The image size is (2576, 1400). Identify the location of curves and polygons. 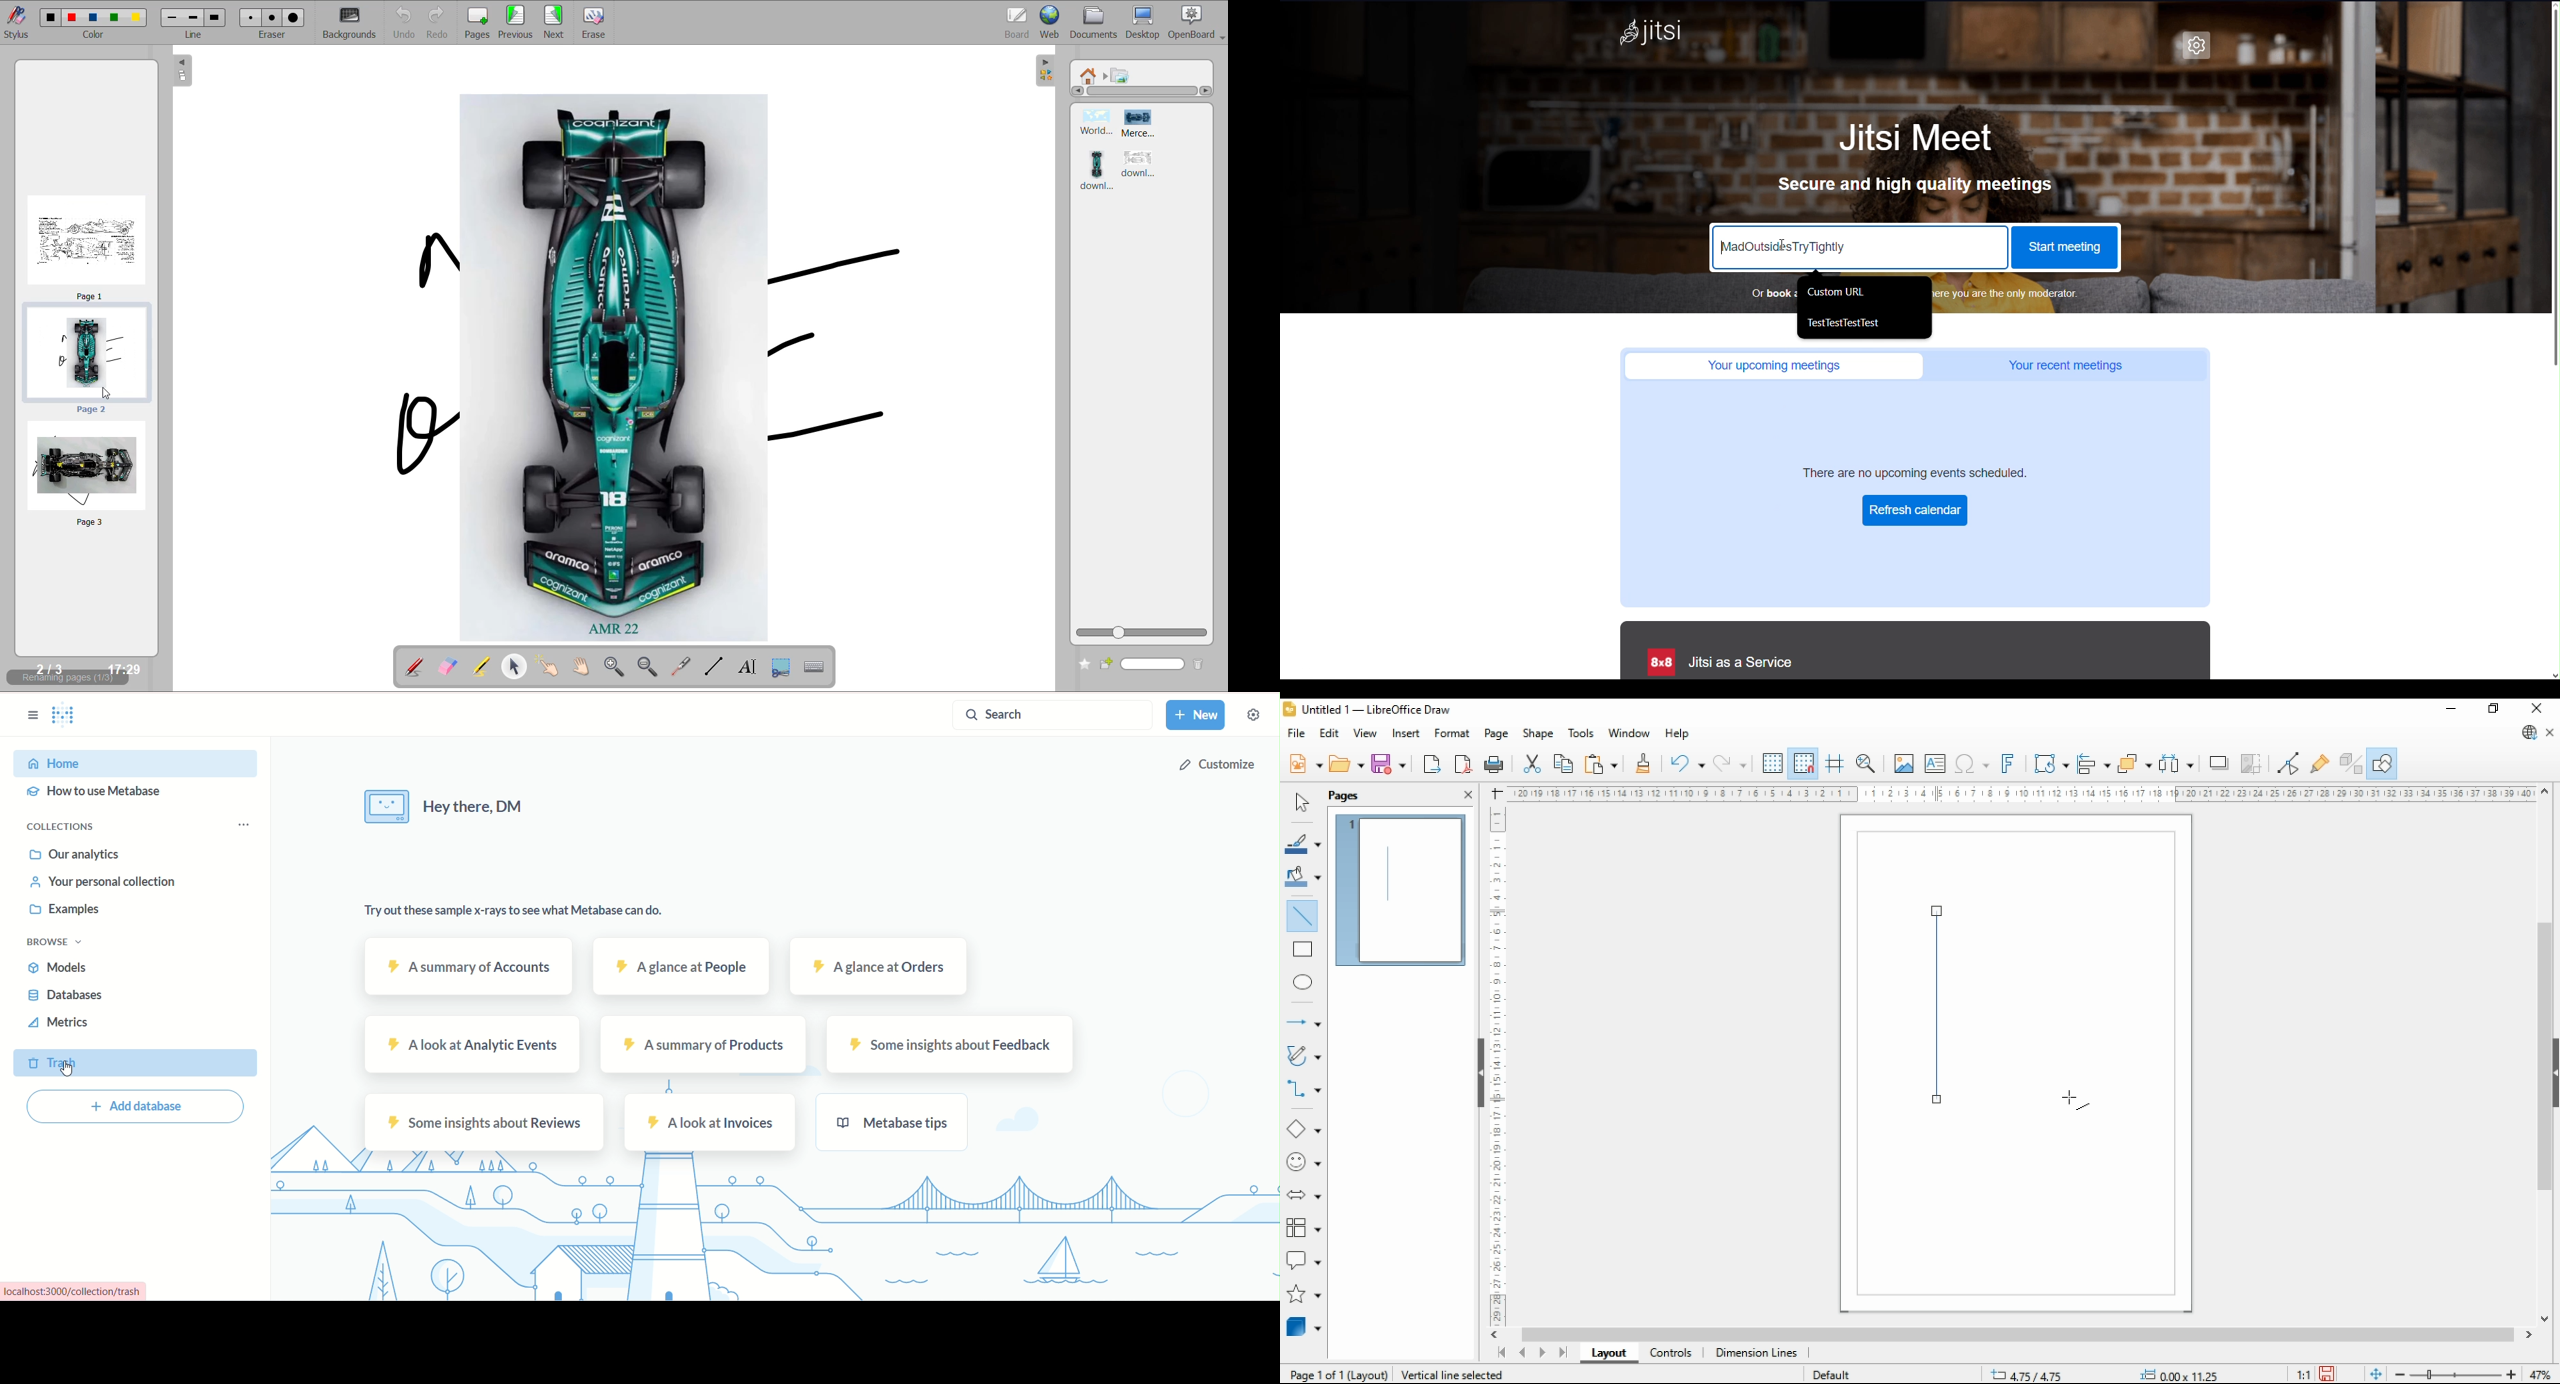
(1305, 1055).